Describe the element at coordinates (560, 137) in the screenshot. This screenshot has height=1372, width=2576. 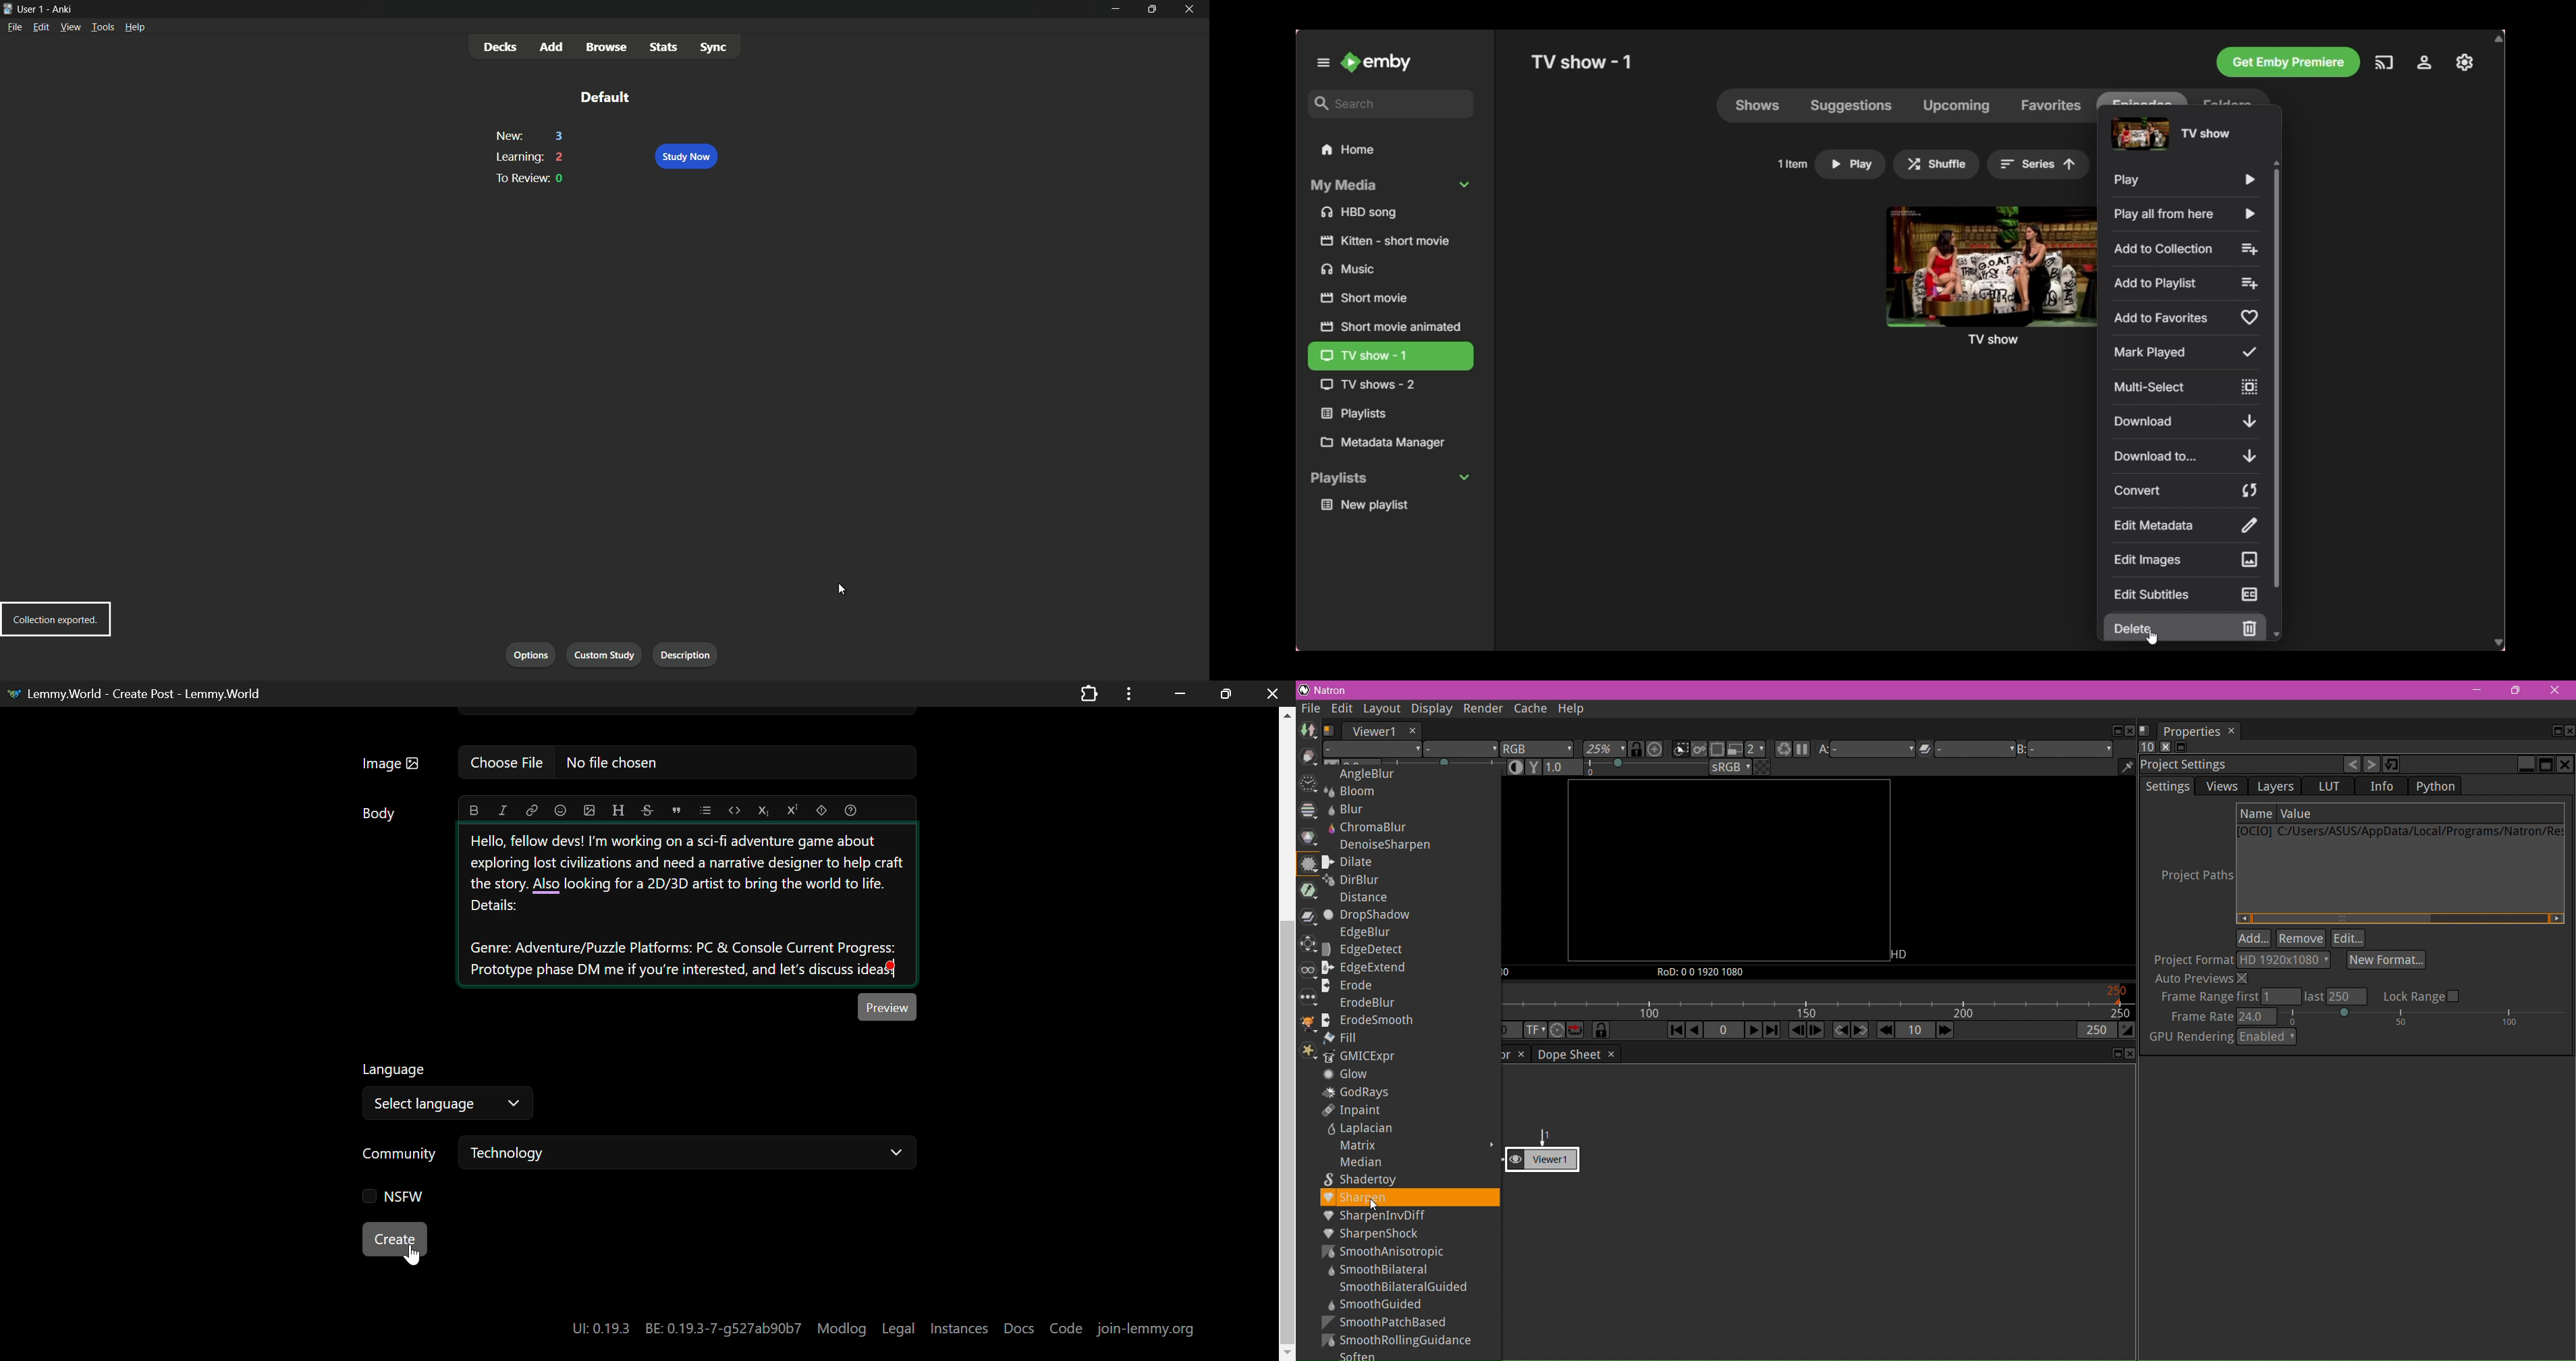
I see `3` at that location.